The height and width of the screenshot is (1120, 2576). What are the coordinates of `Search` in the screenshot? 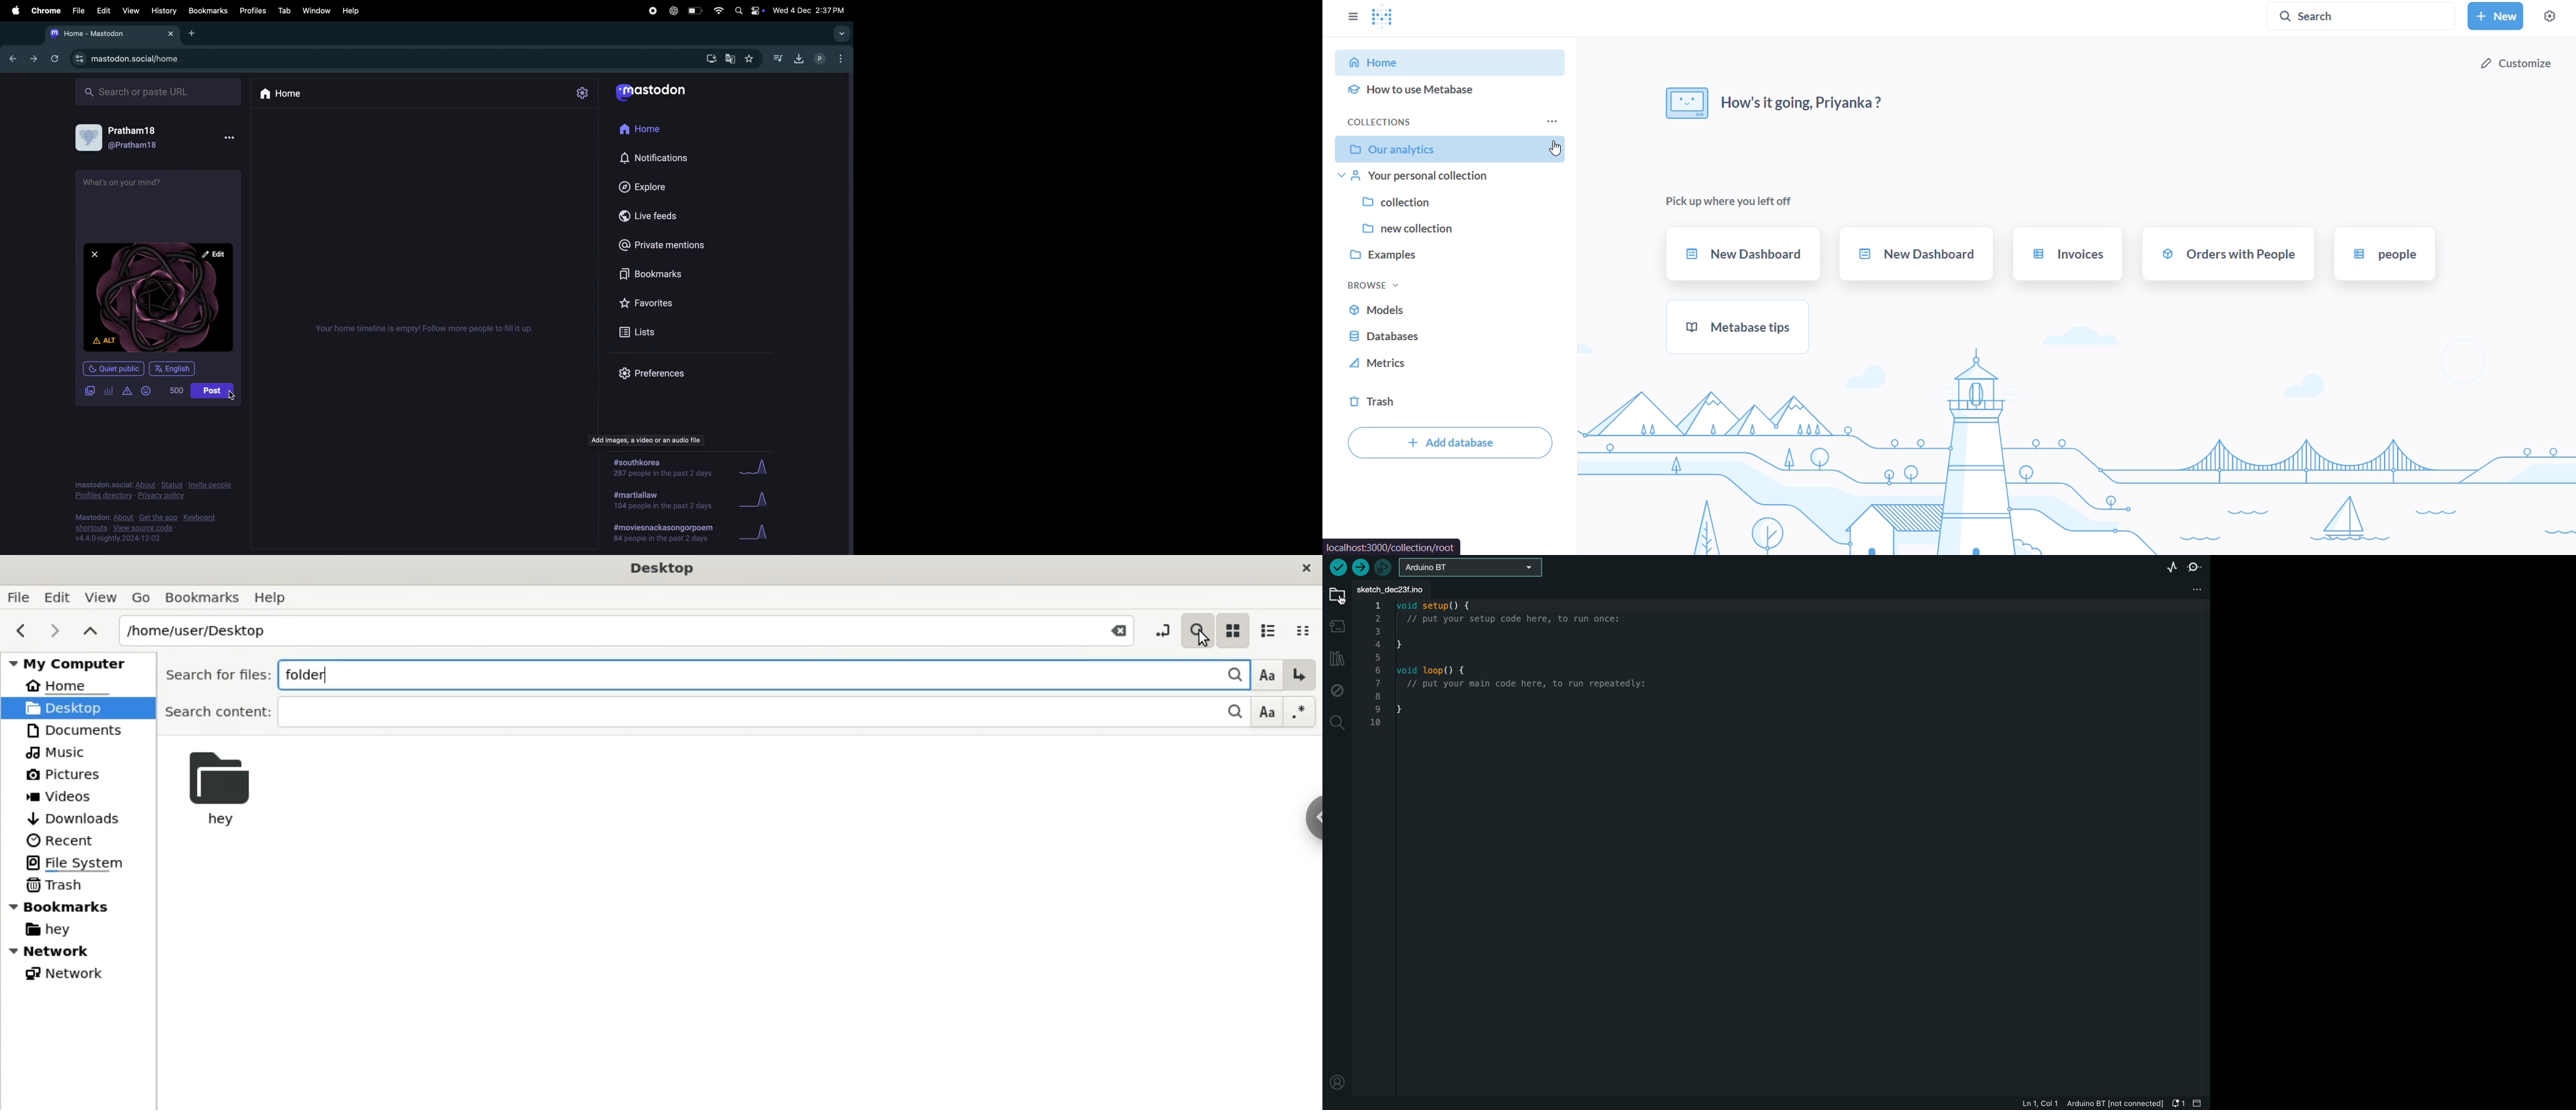 It's located at (1227, 673).